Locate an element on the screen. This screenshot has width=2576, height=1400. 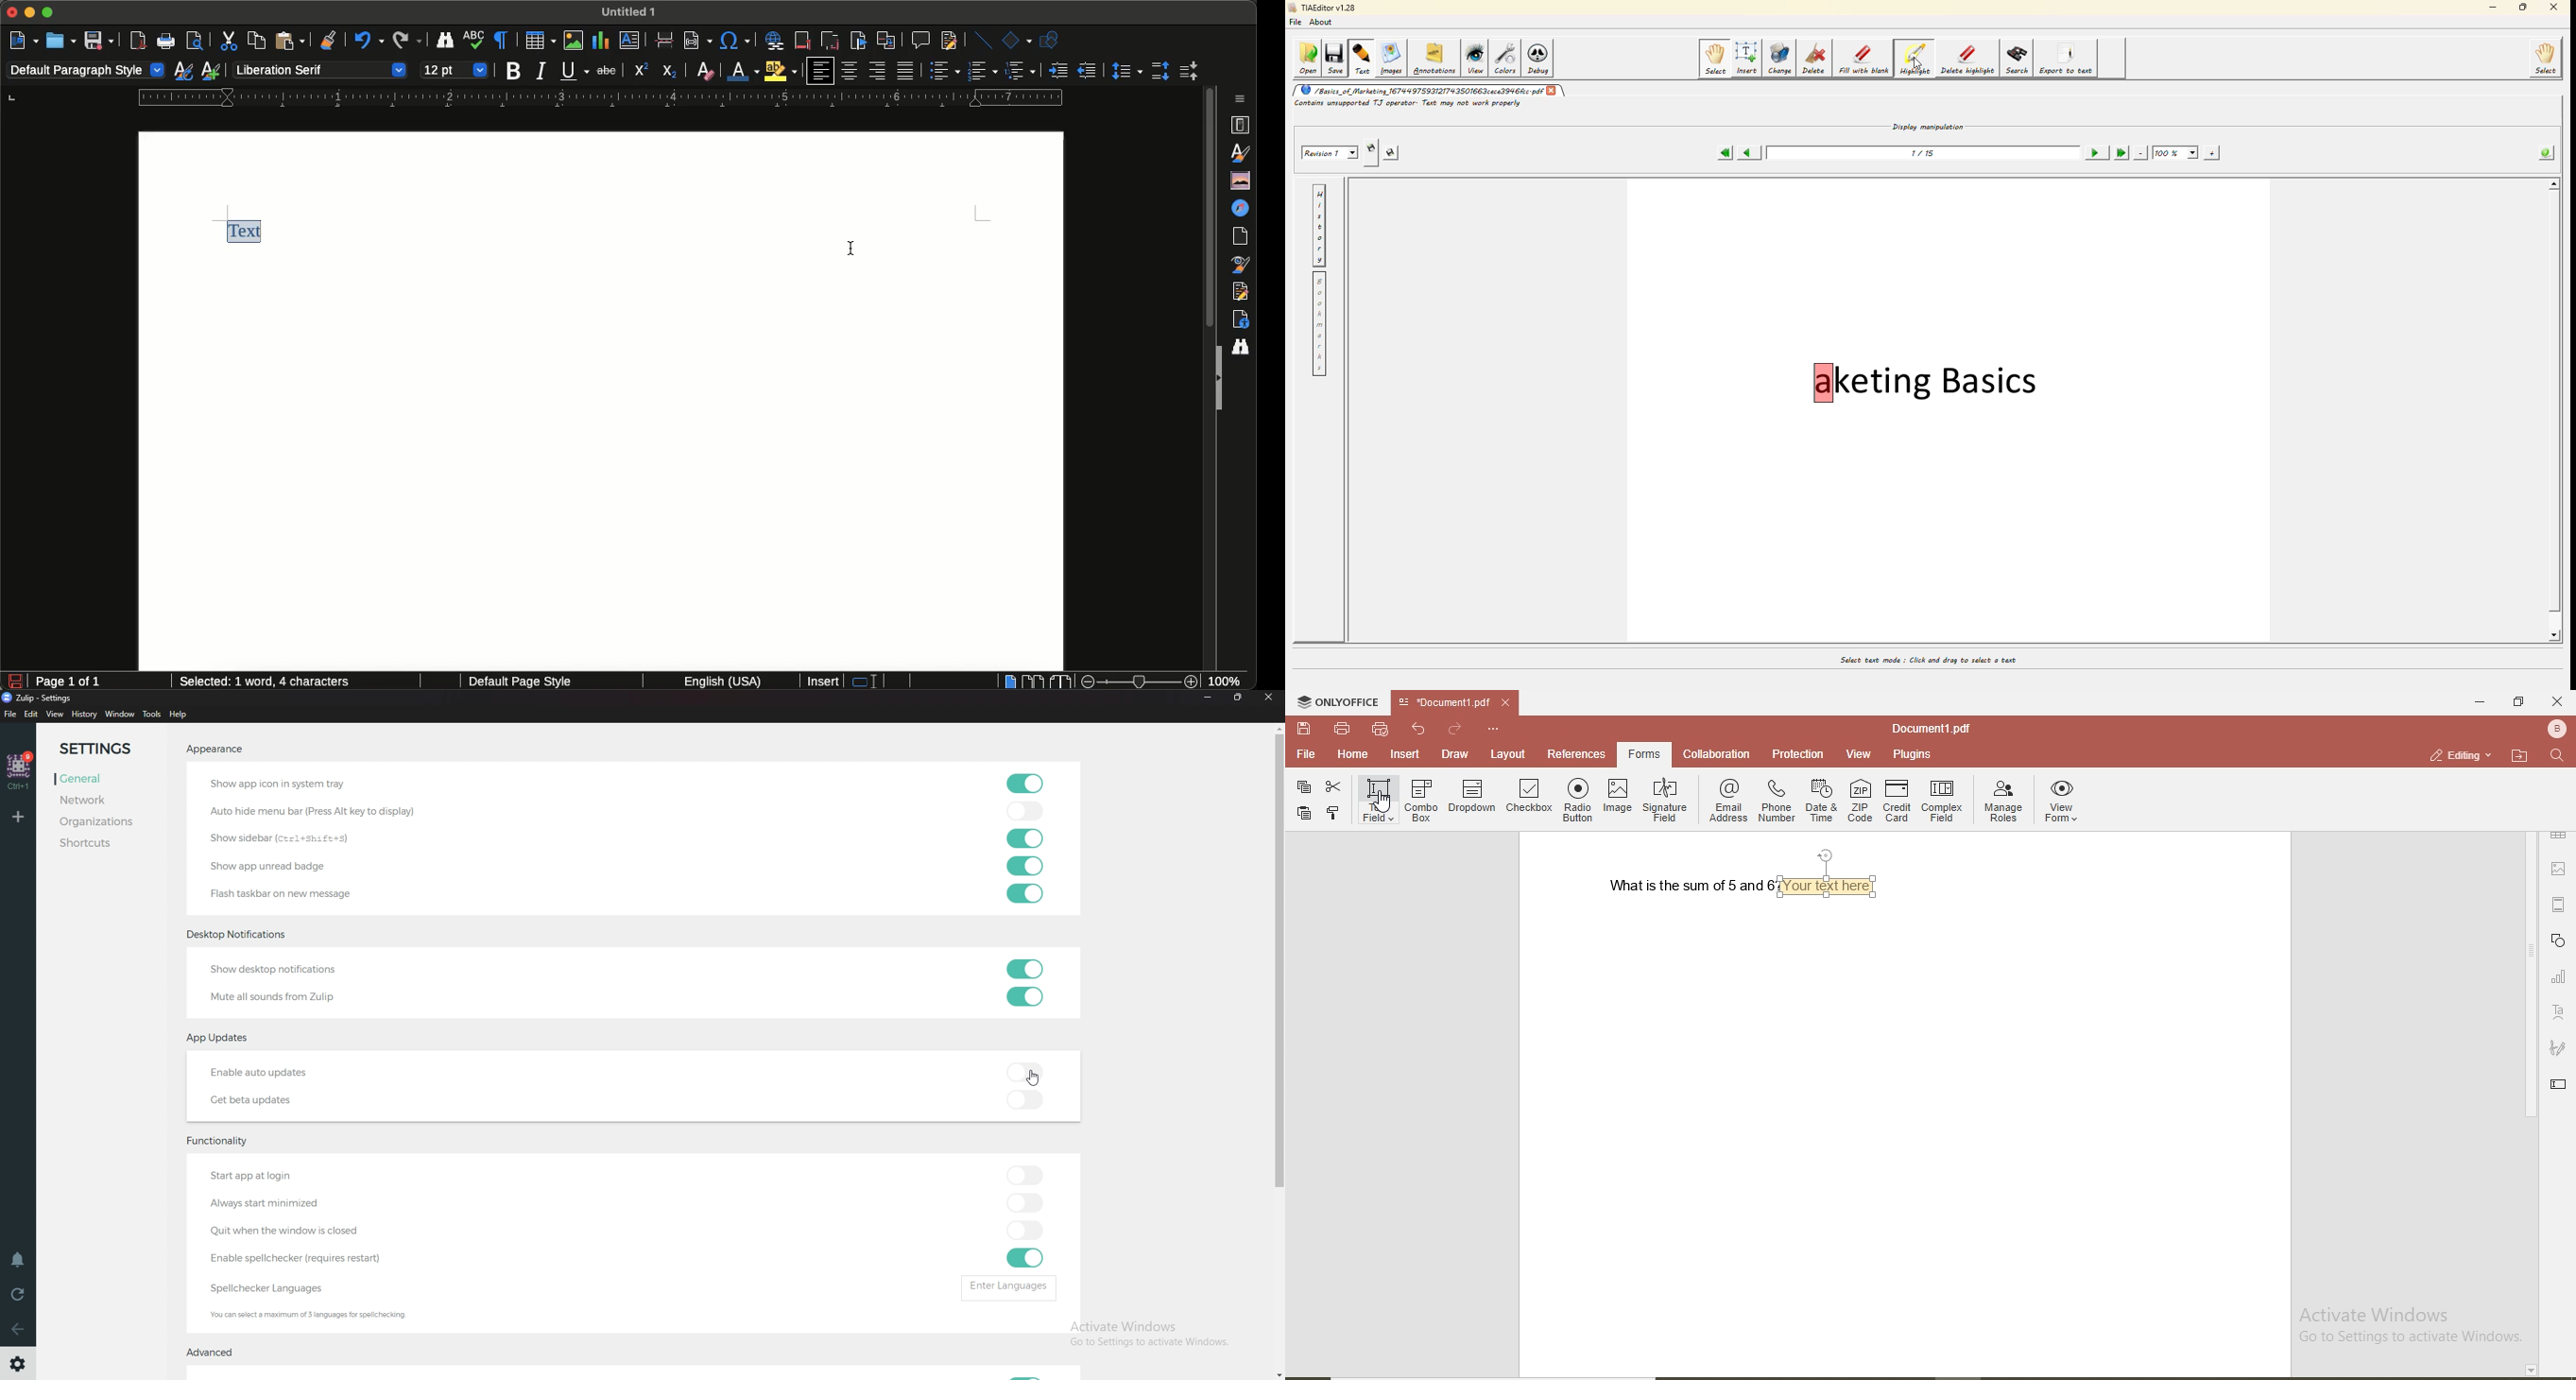
Clone formatting is located at coordinates (330, 42).